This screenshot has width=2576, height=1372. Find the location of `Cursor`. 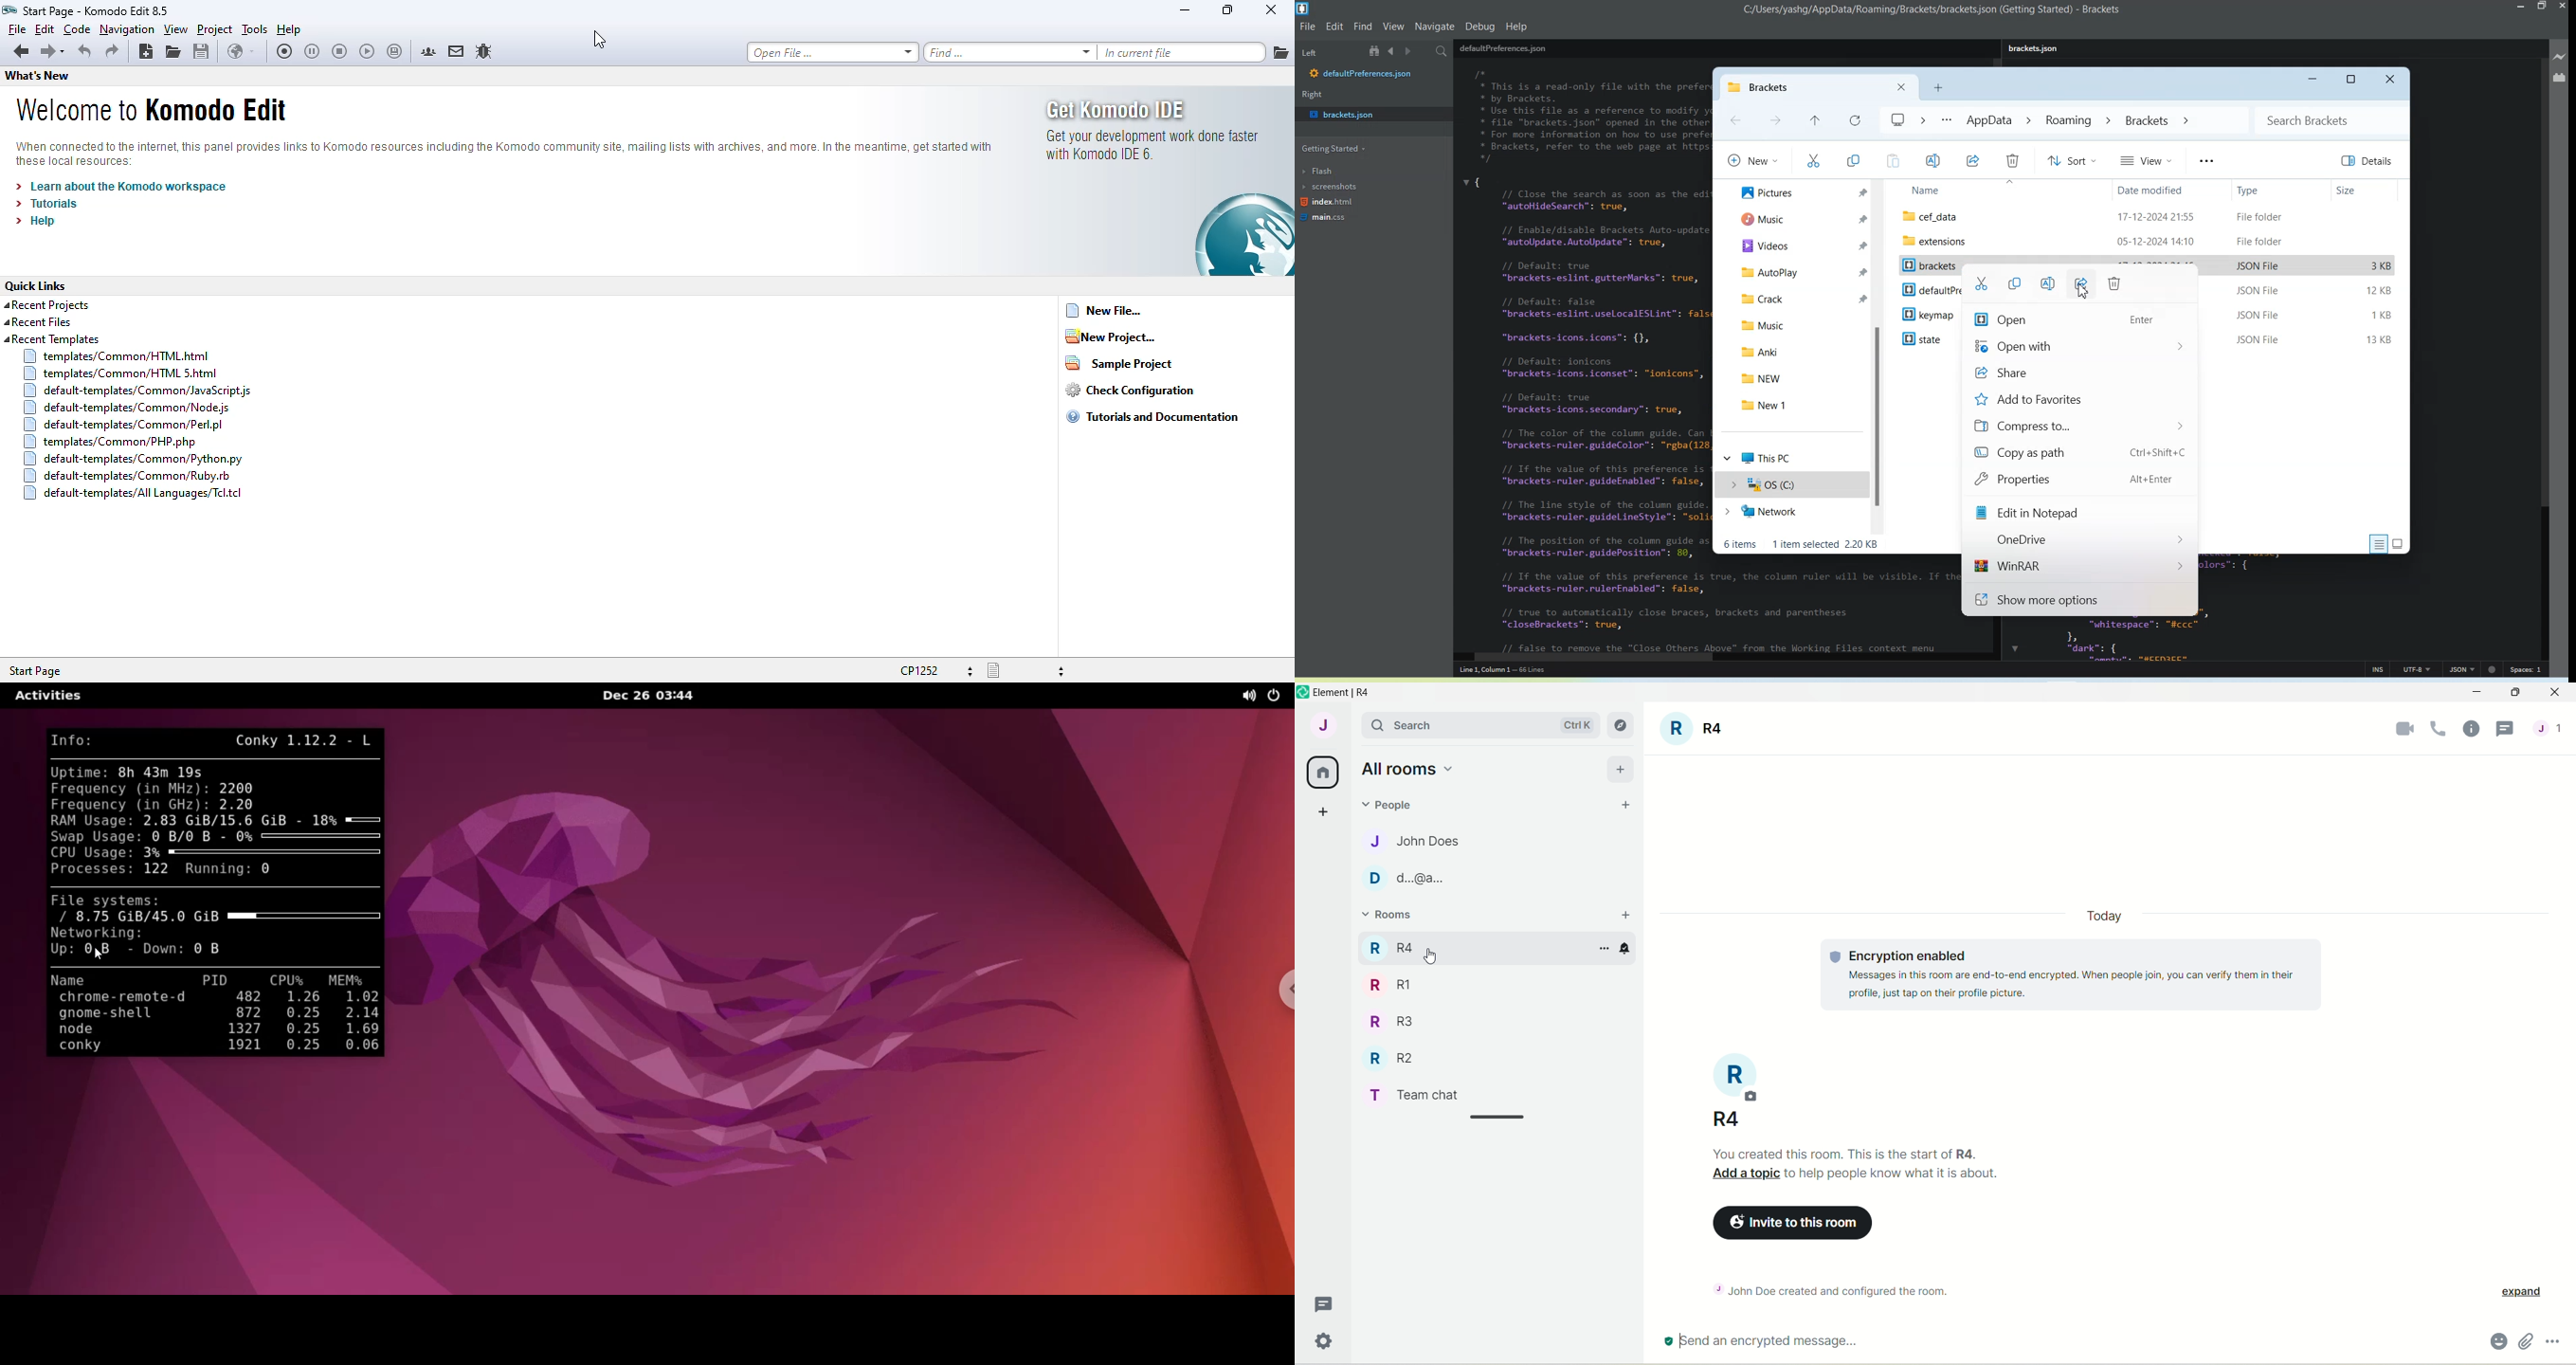

Cursor is located at coordinates (1434, 958).